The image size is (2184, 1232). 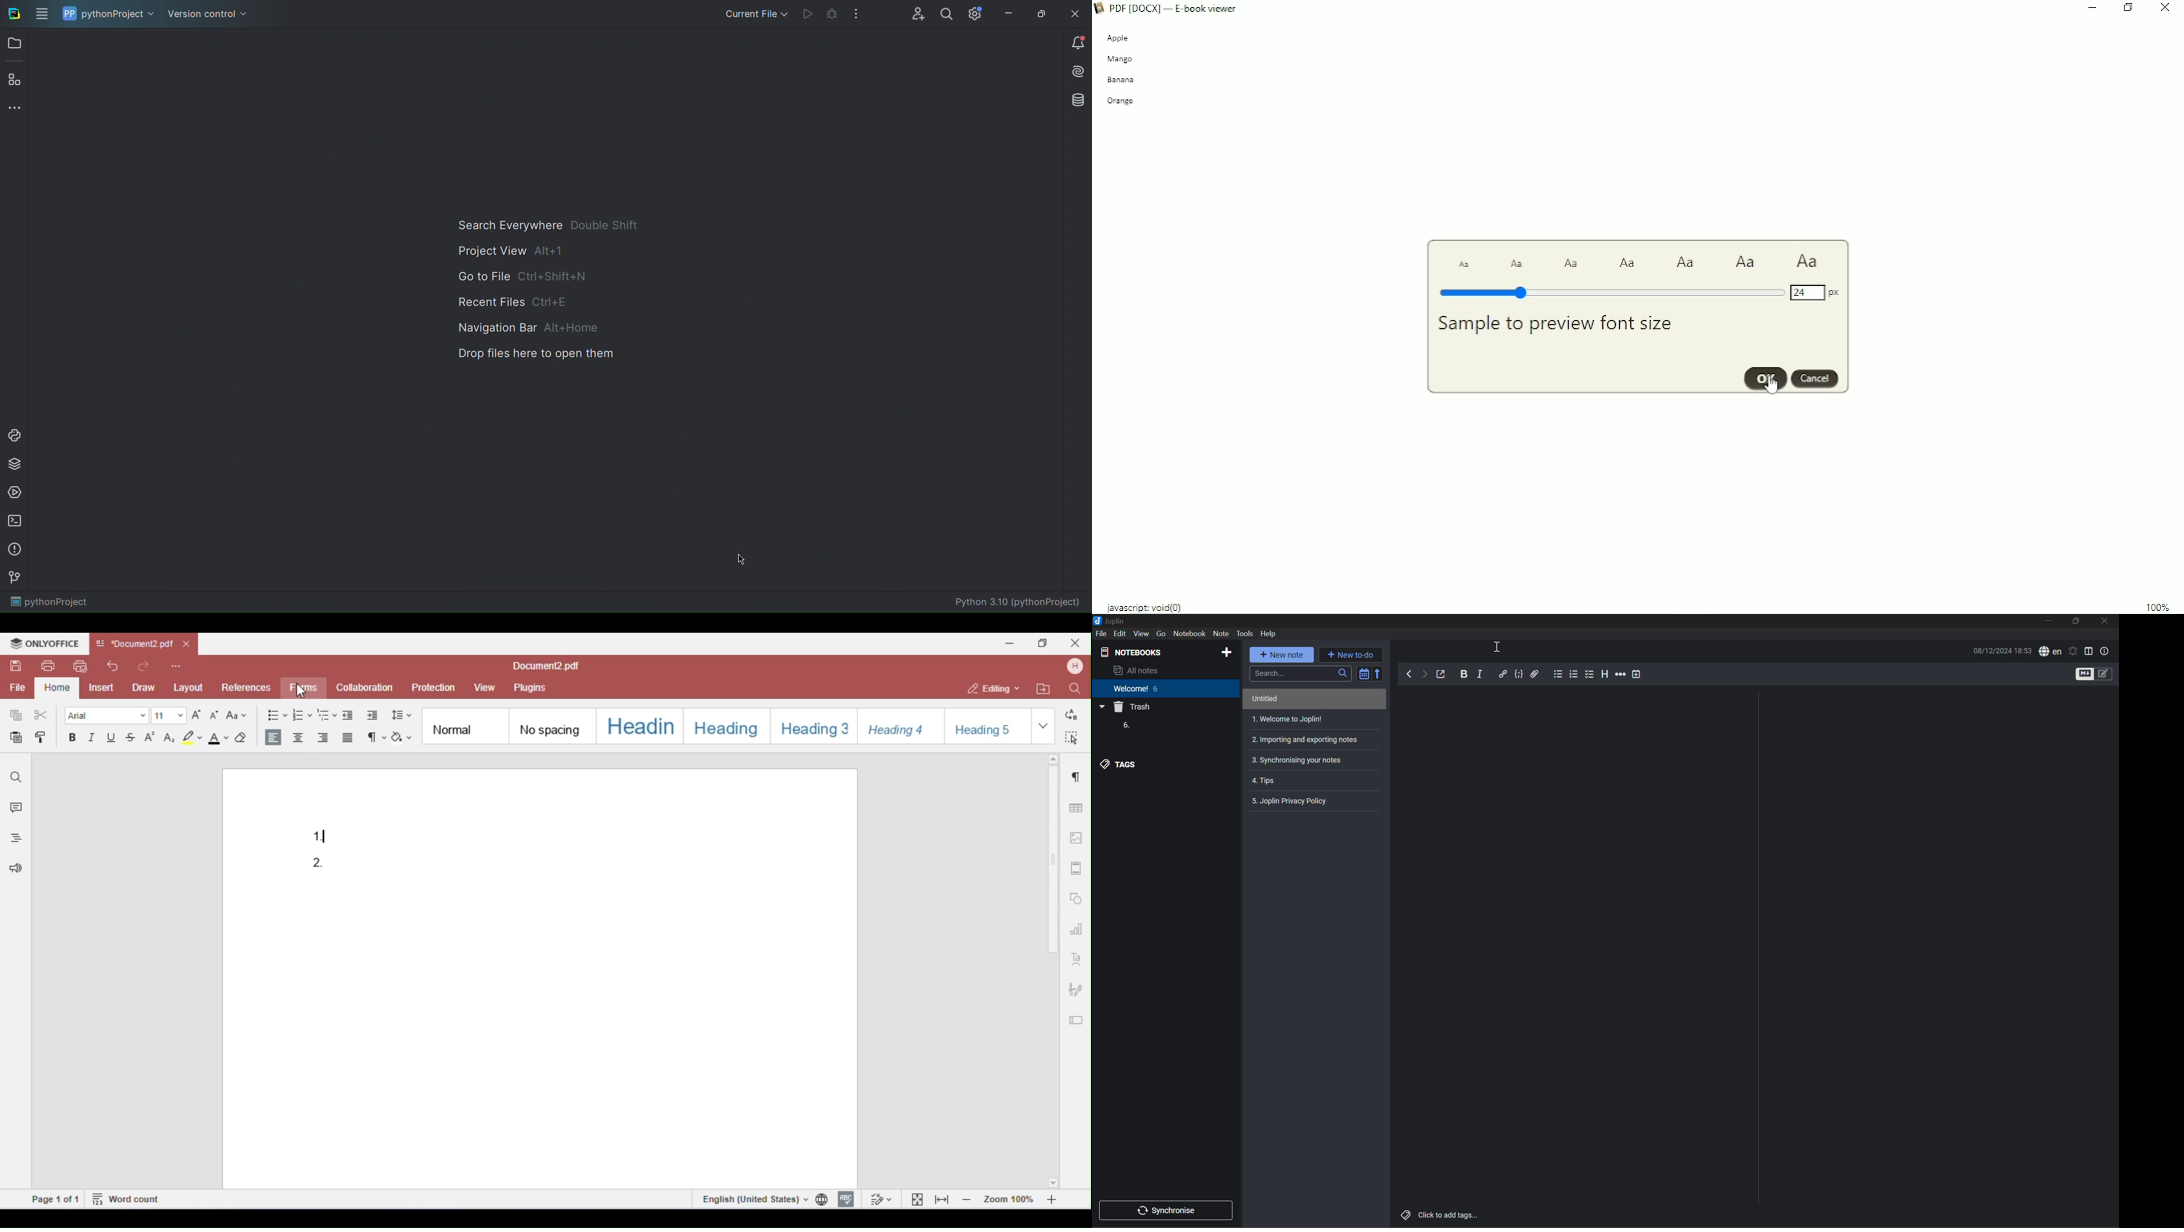 I want to click on Open Folder, so click(x=14, y=44).